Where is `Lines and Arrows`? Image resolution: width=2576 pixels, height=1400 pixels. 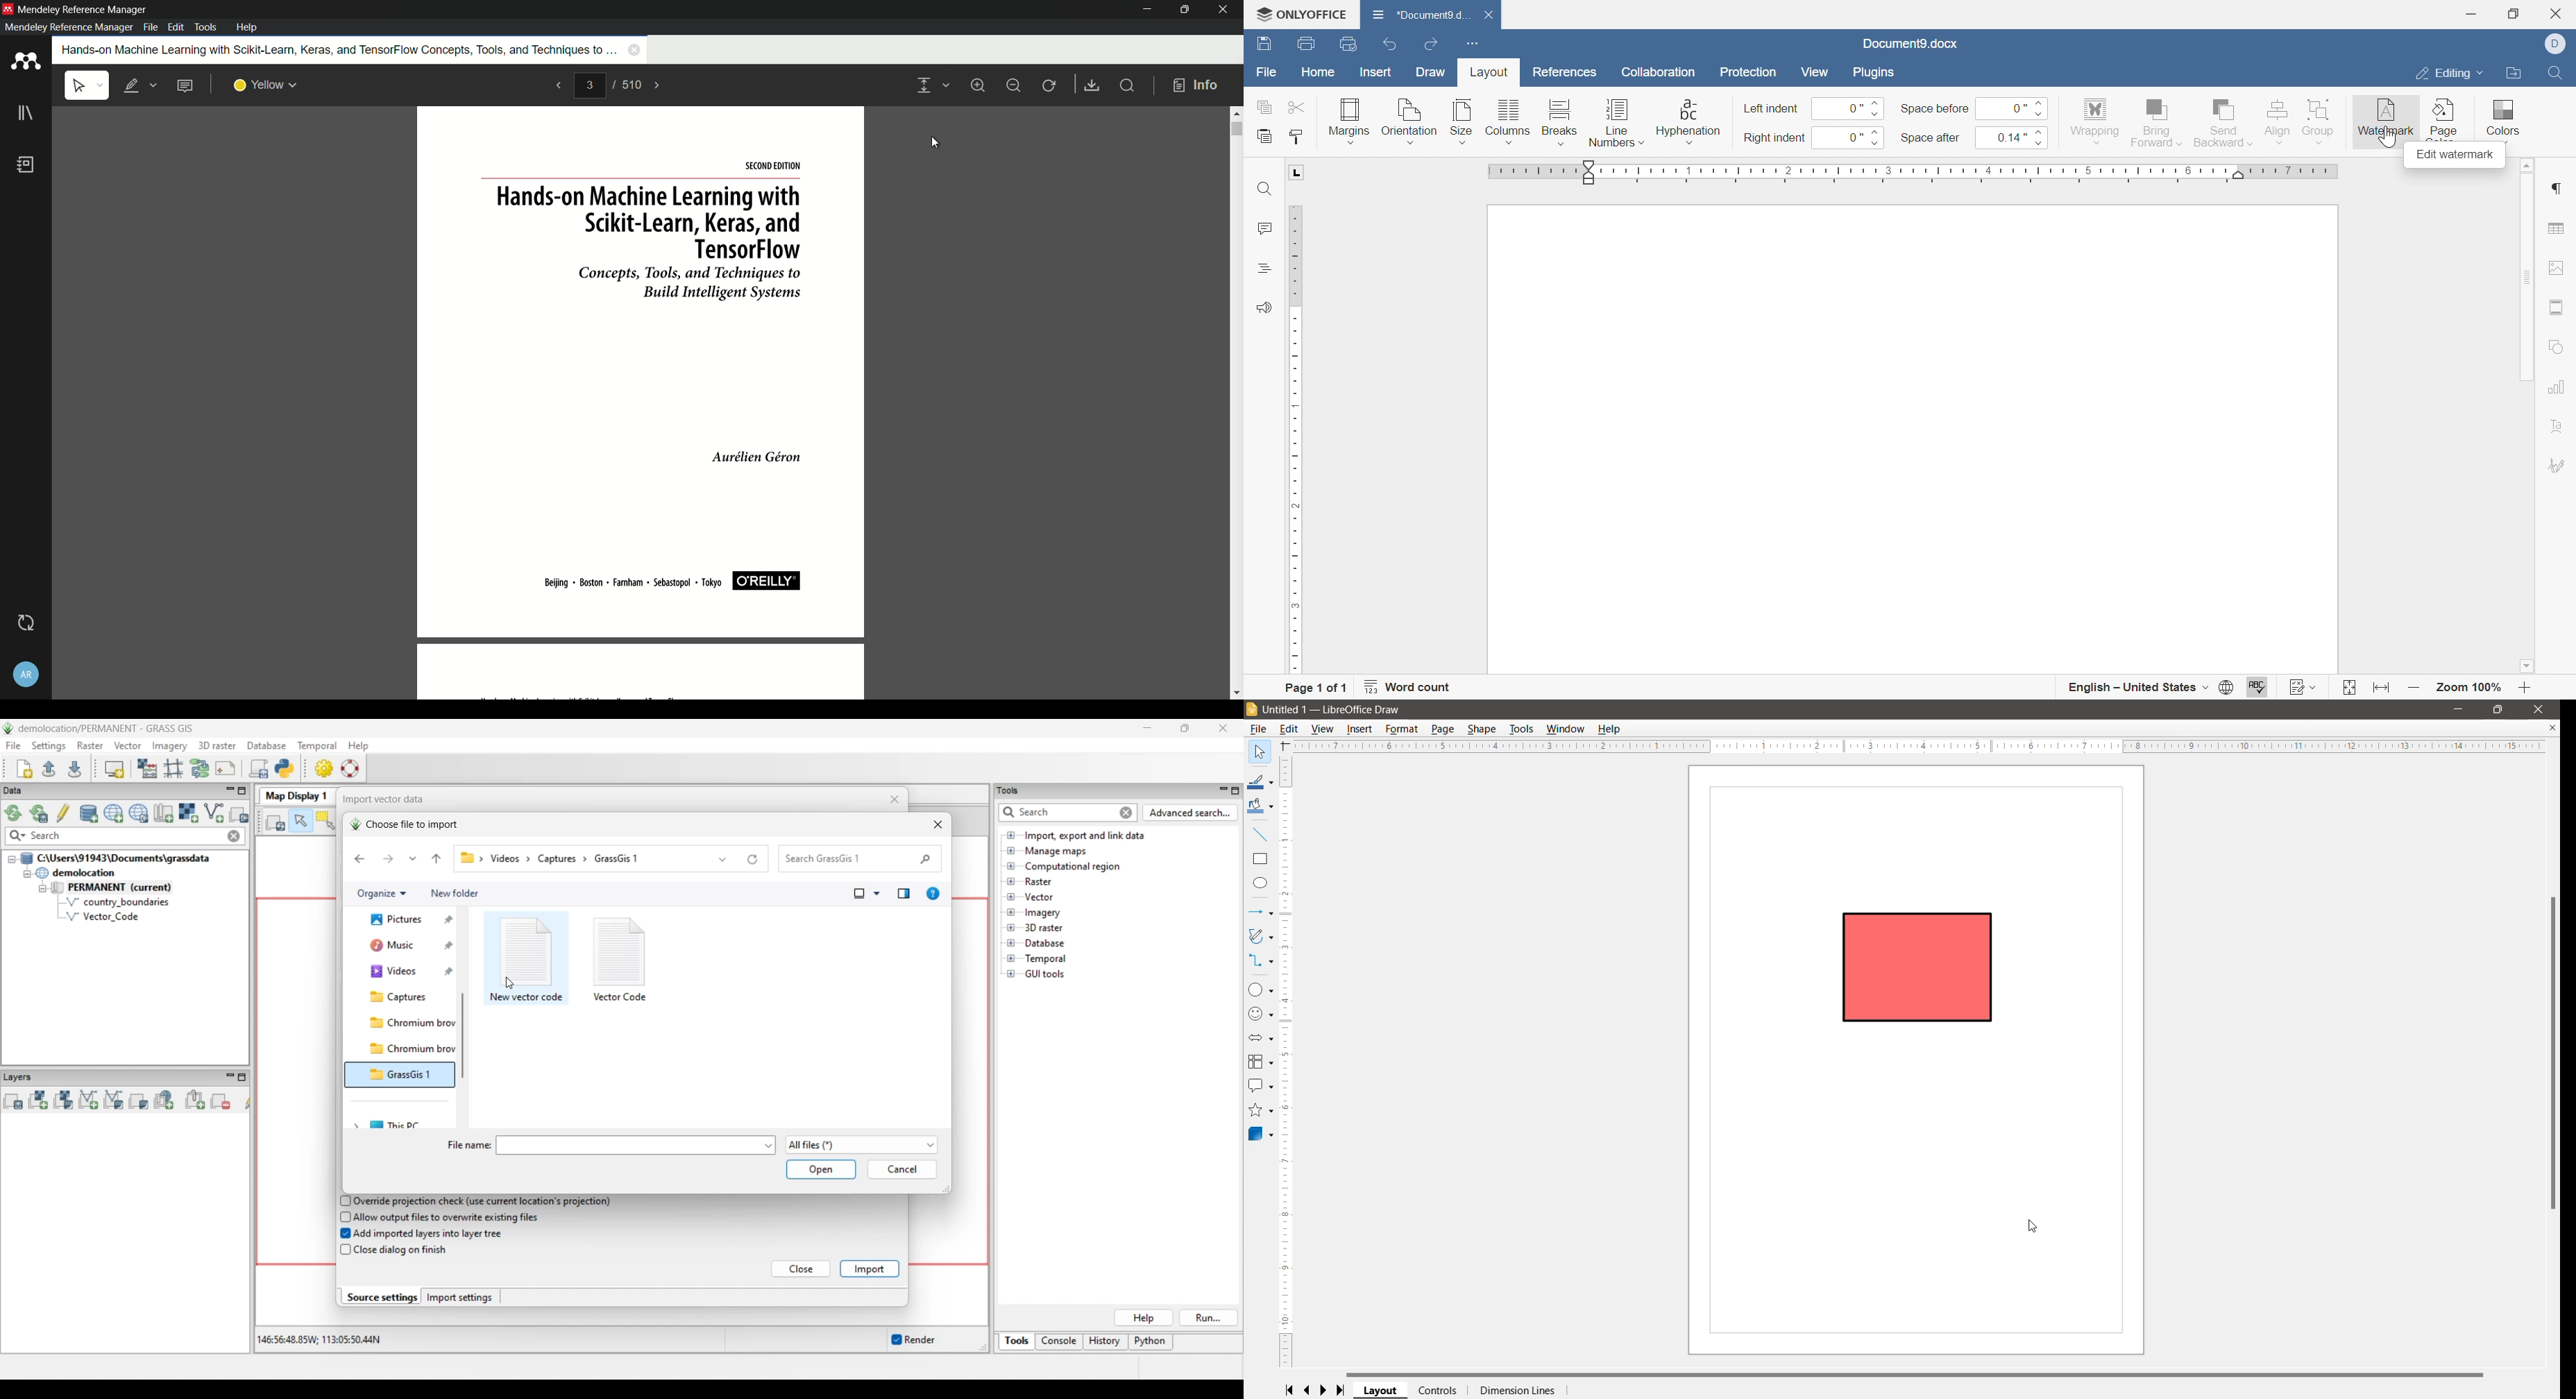
Lines and Arrows is located at coordinates (1261, 913).